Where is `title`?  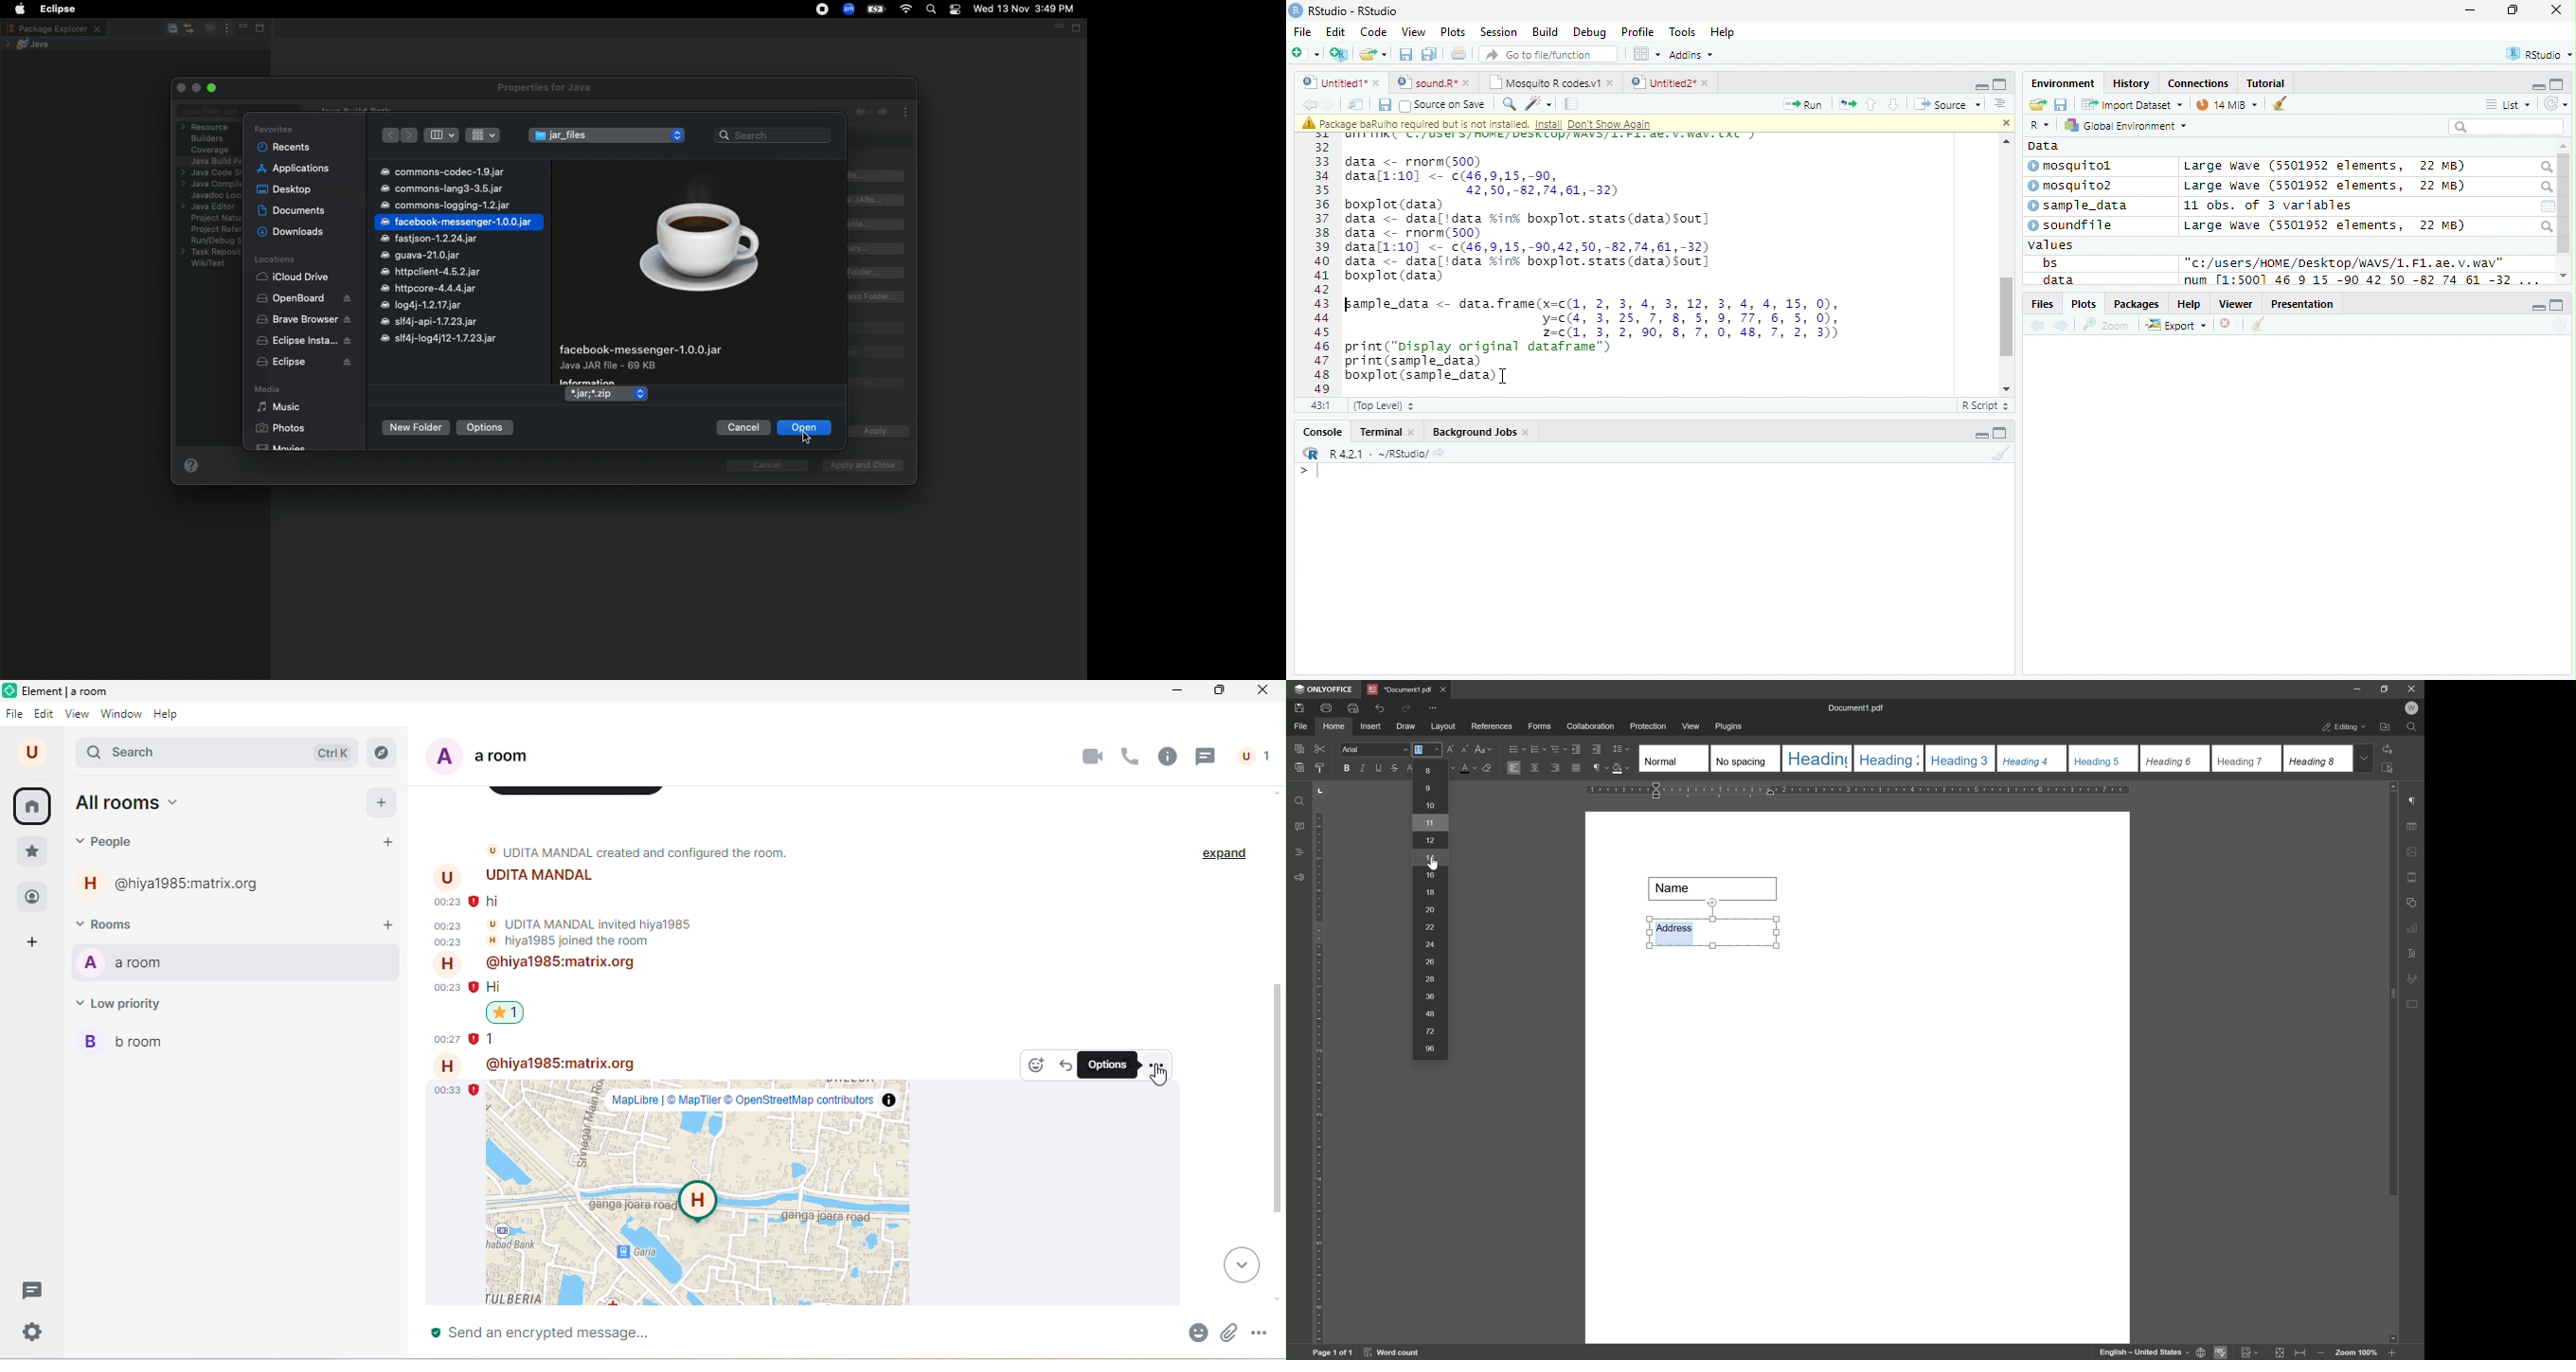 title is located at coordinates (56, 691).